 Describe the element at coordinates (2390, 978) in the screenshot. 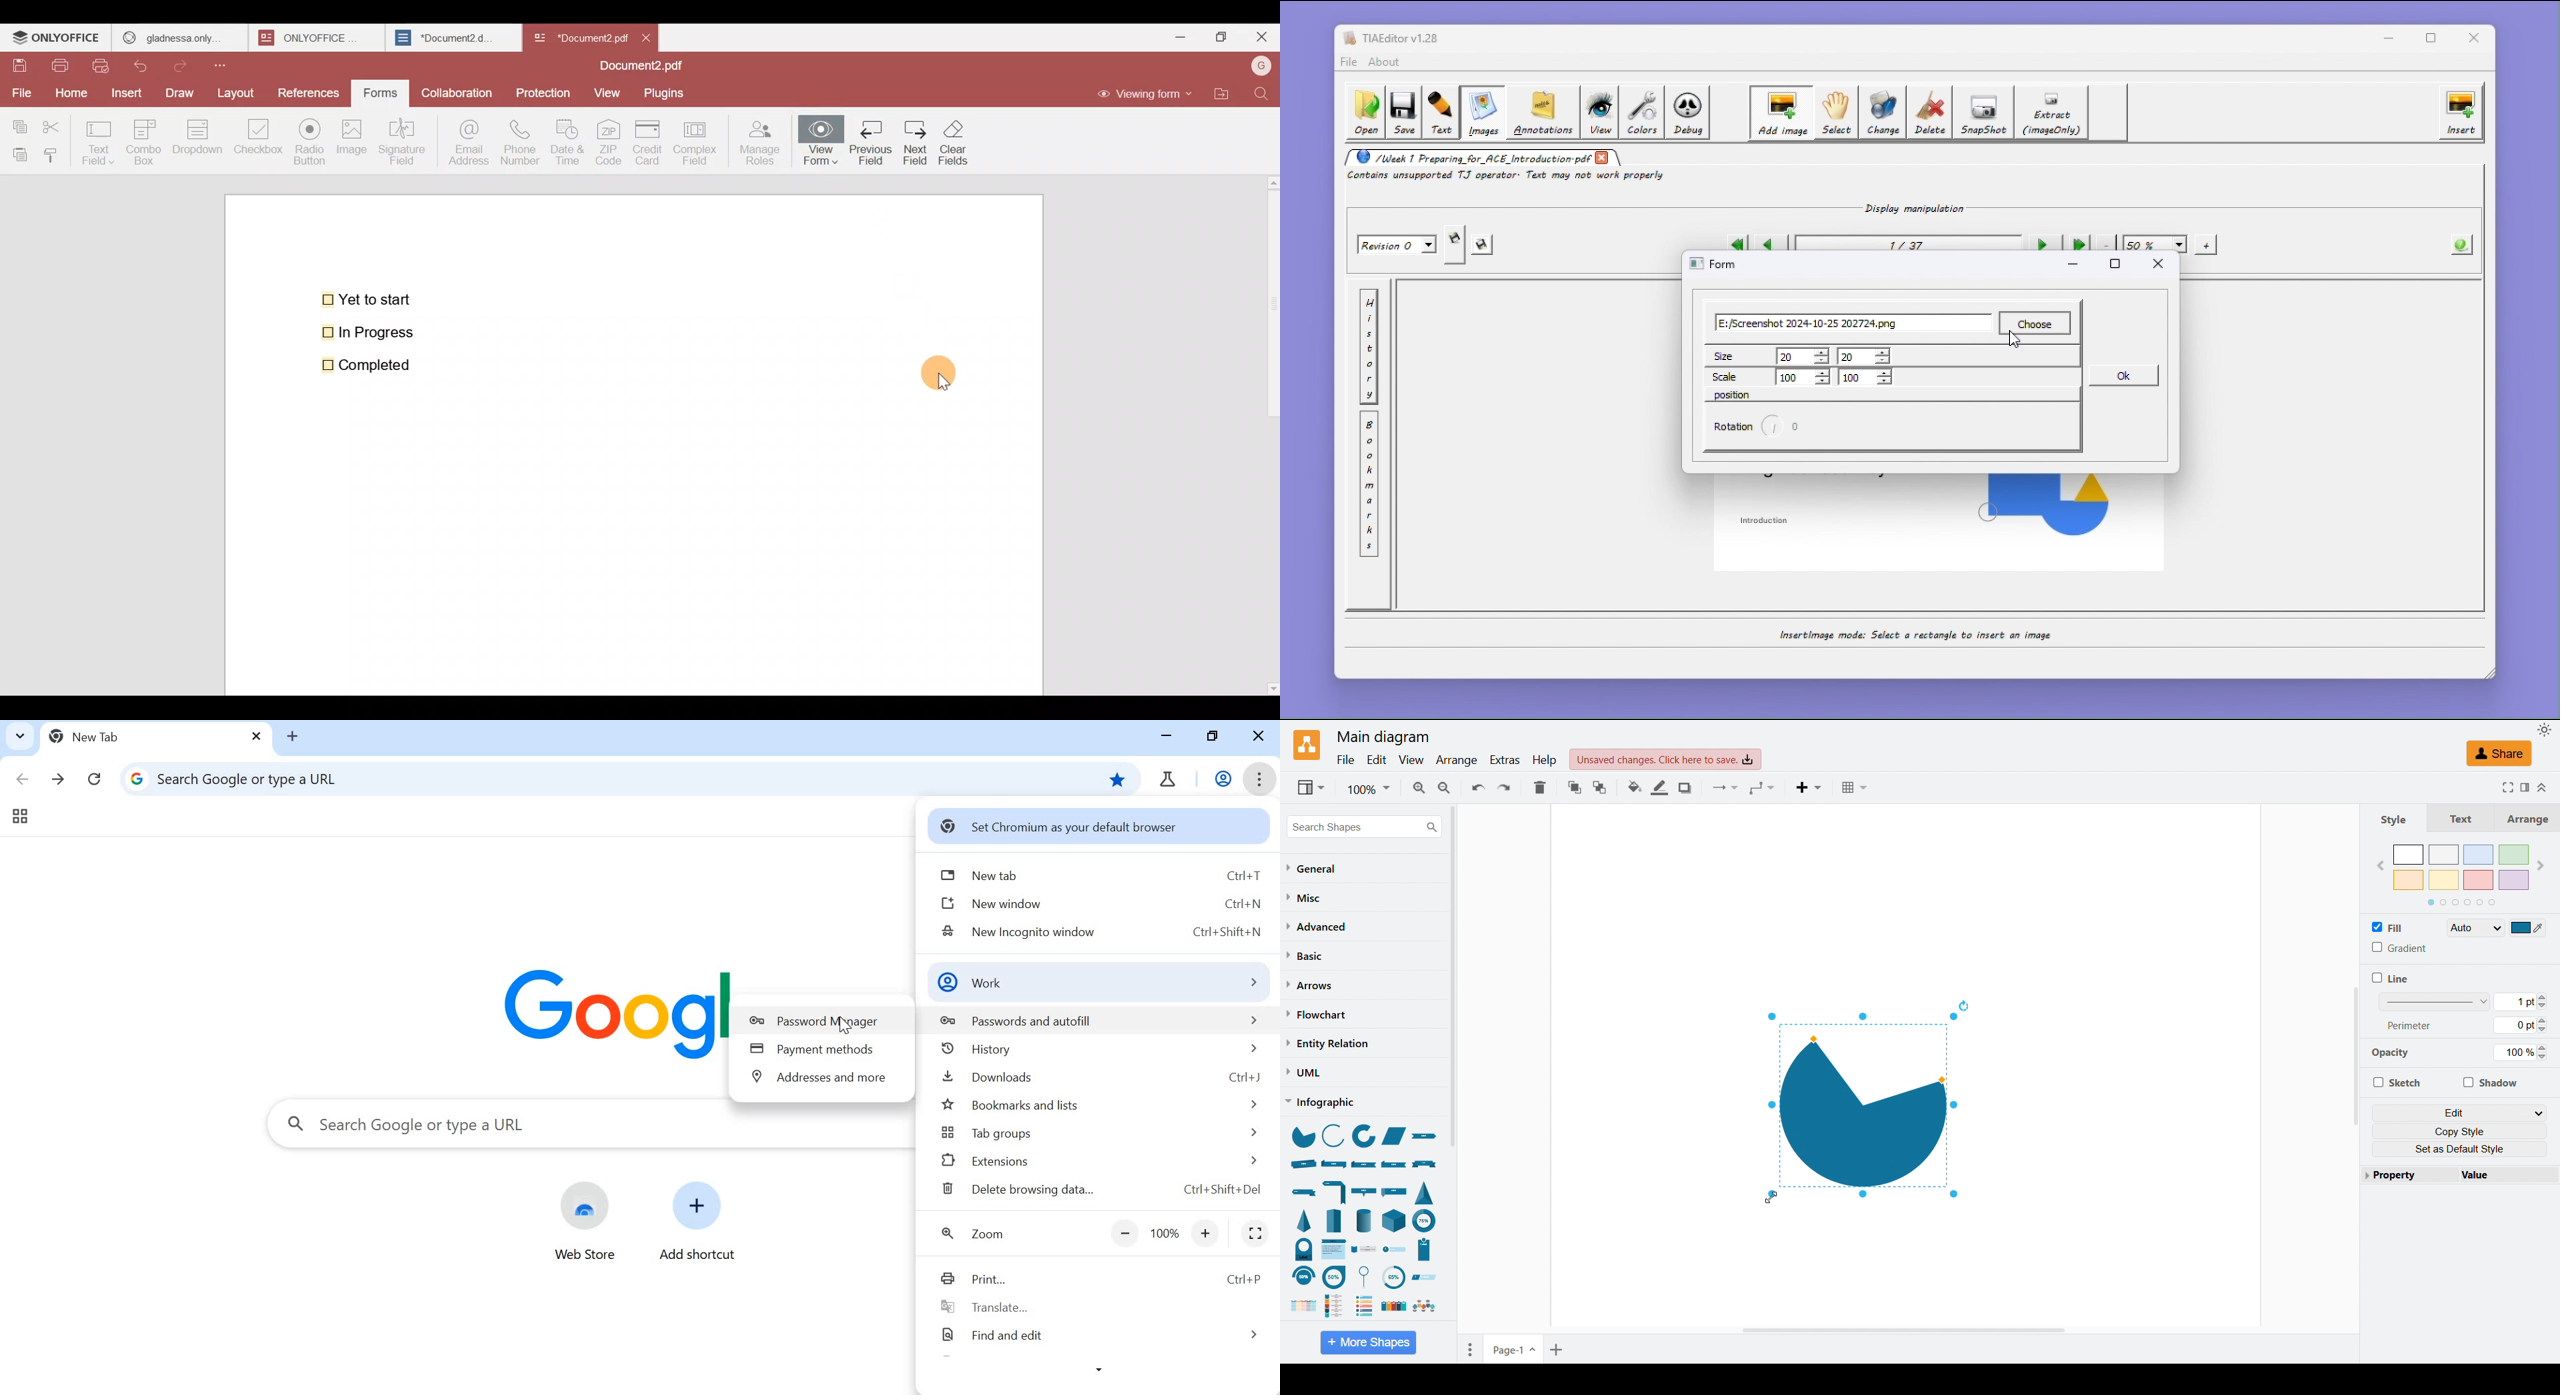

I see `Line ` at that location.